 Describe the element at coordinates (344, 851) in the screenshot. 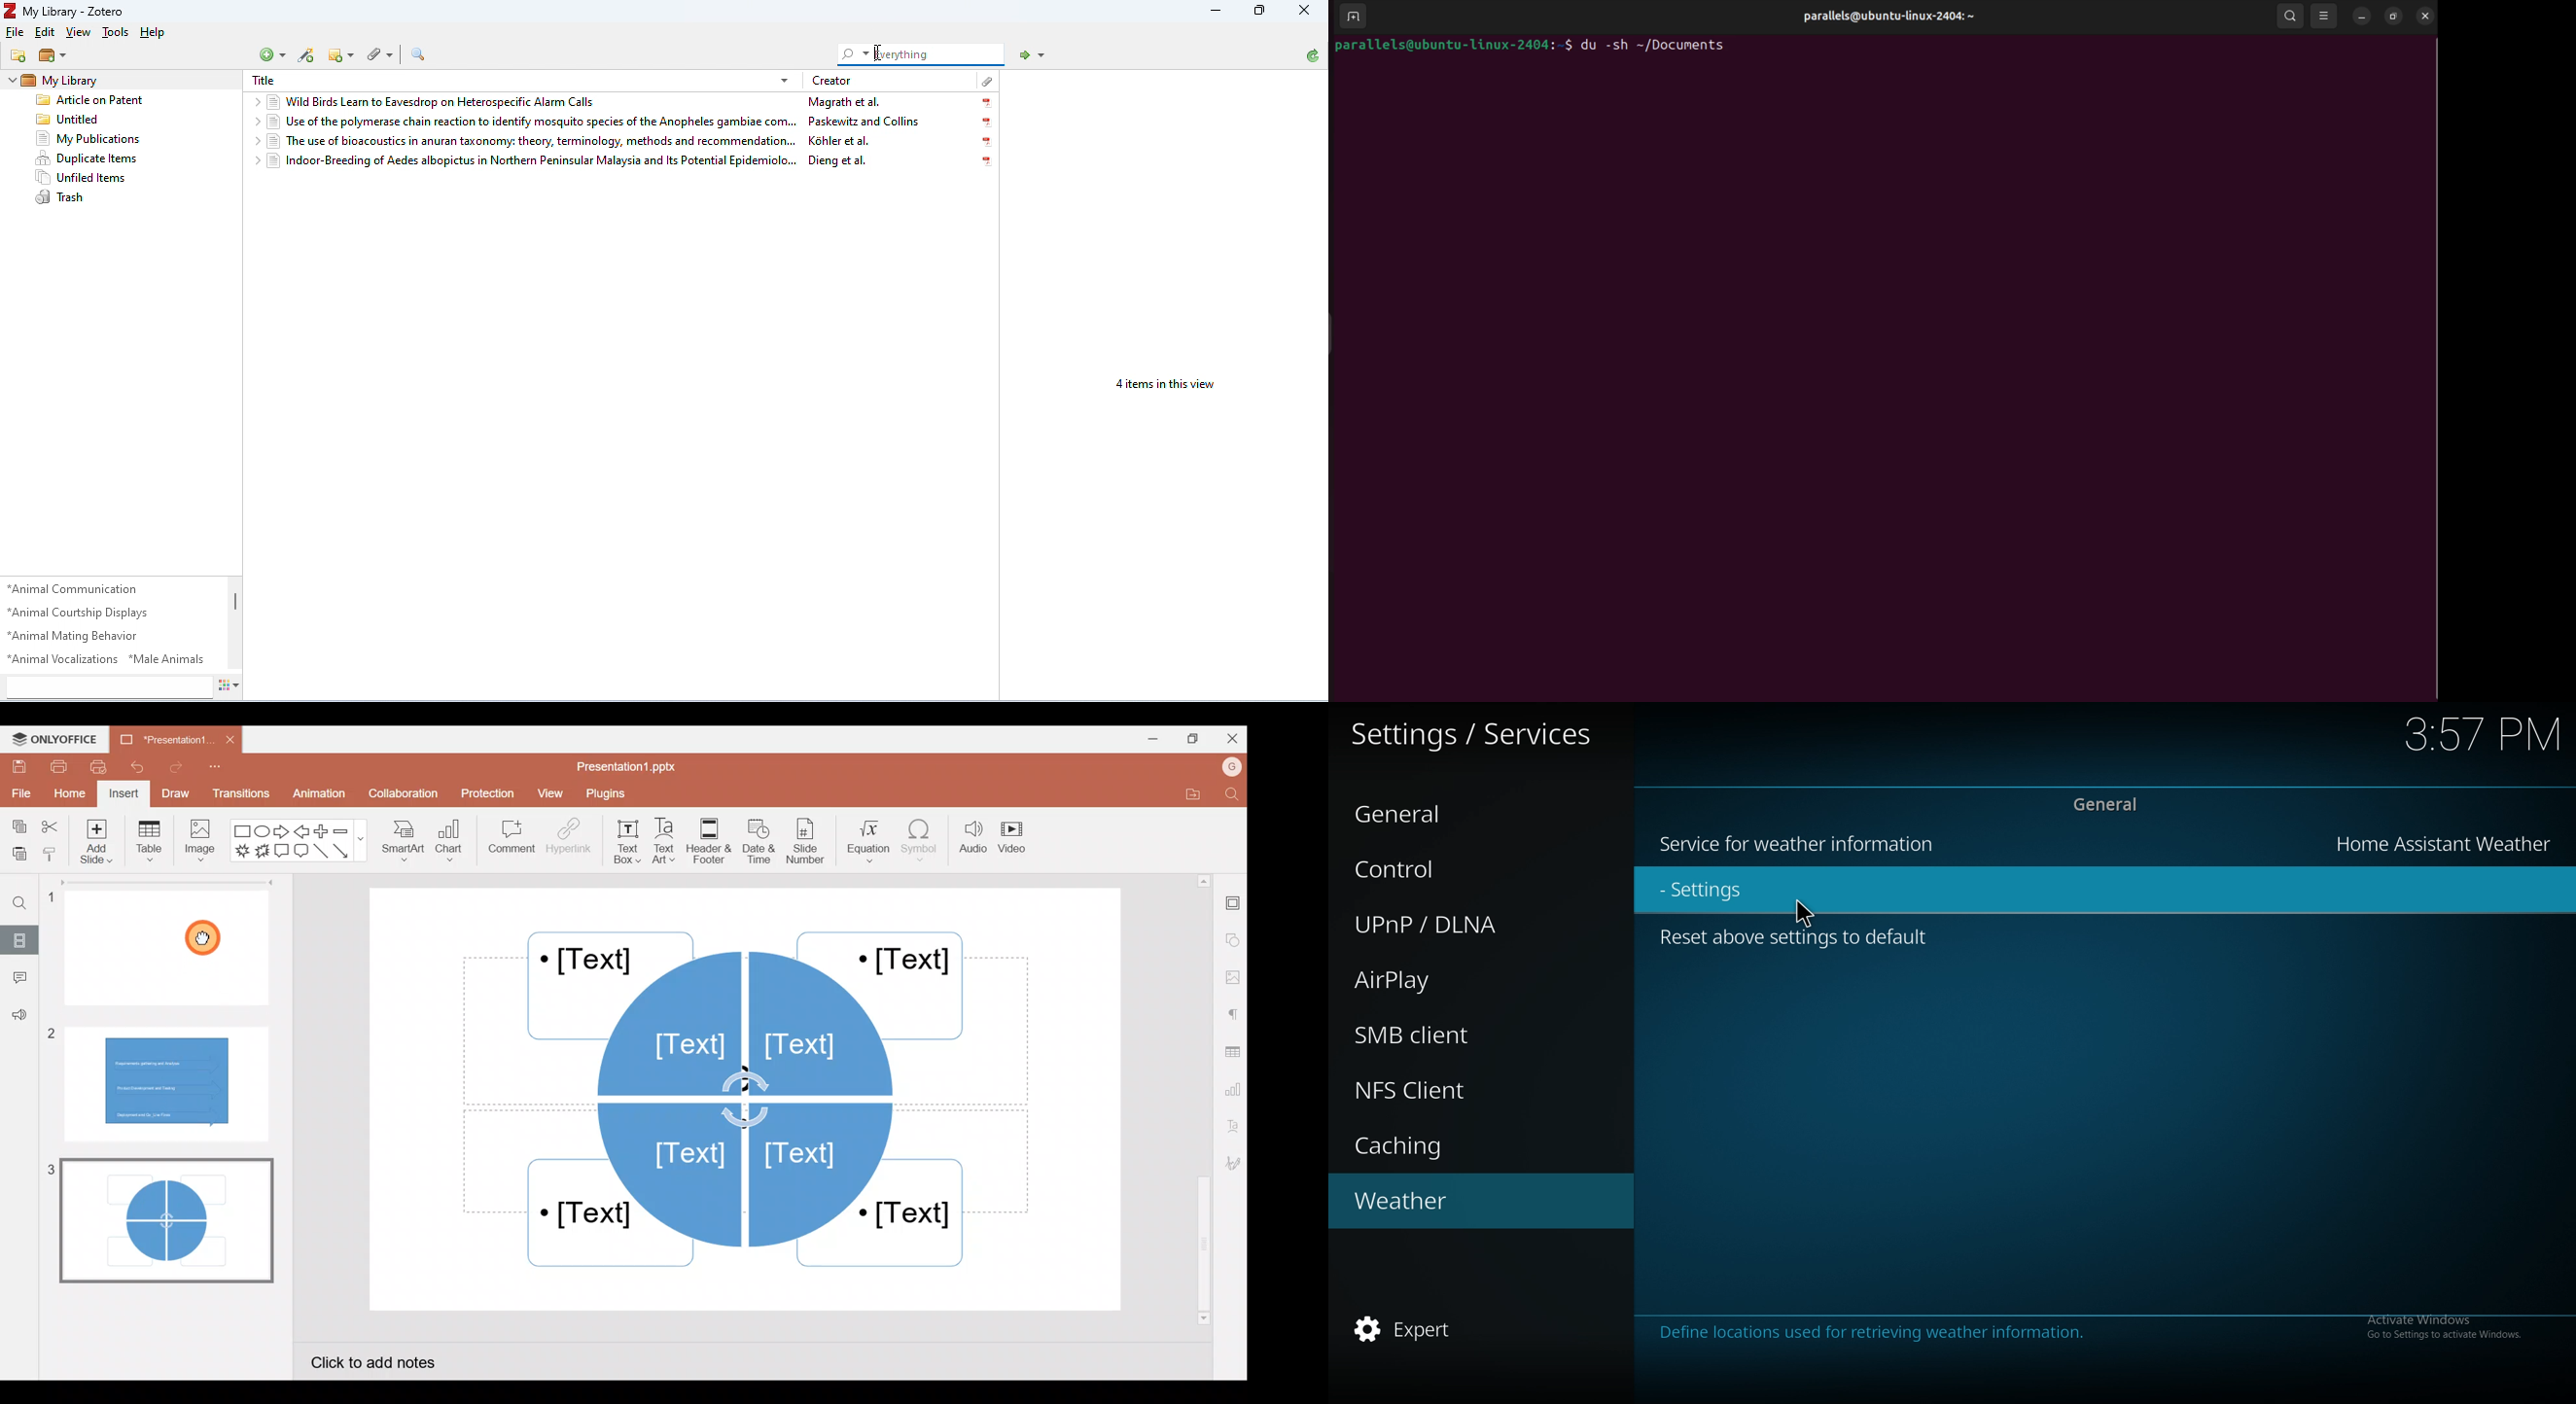

I see `Arrow` at that location.